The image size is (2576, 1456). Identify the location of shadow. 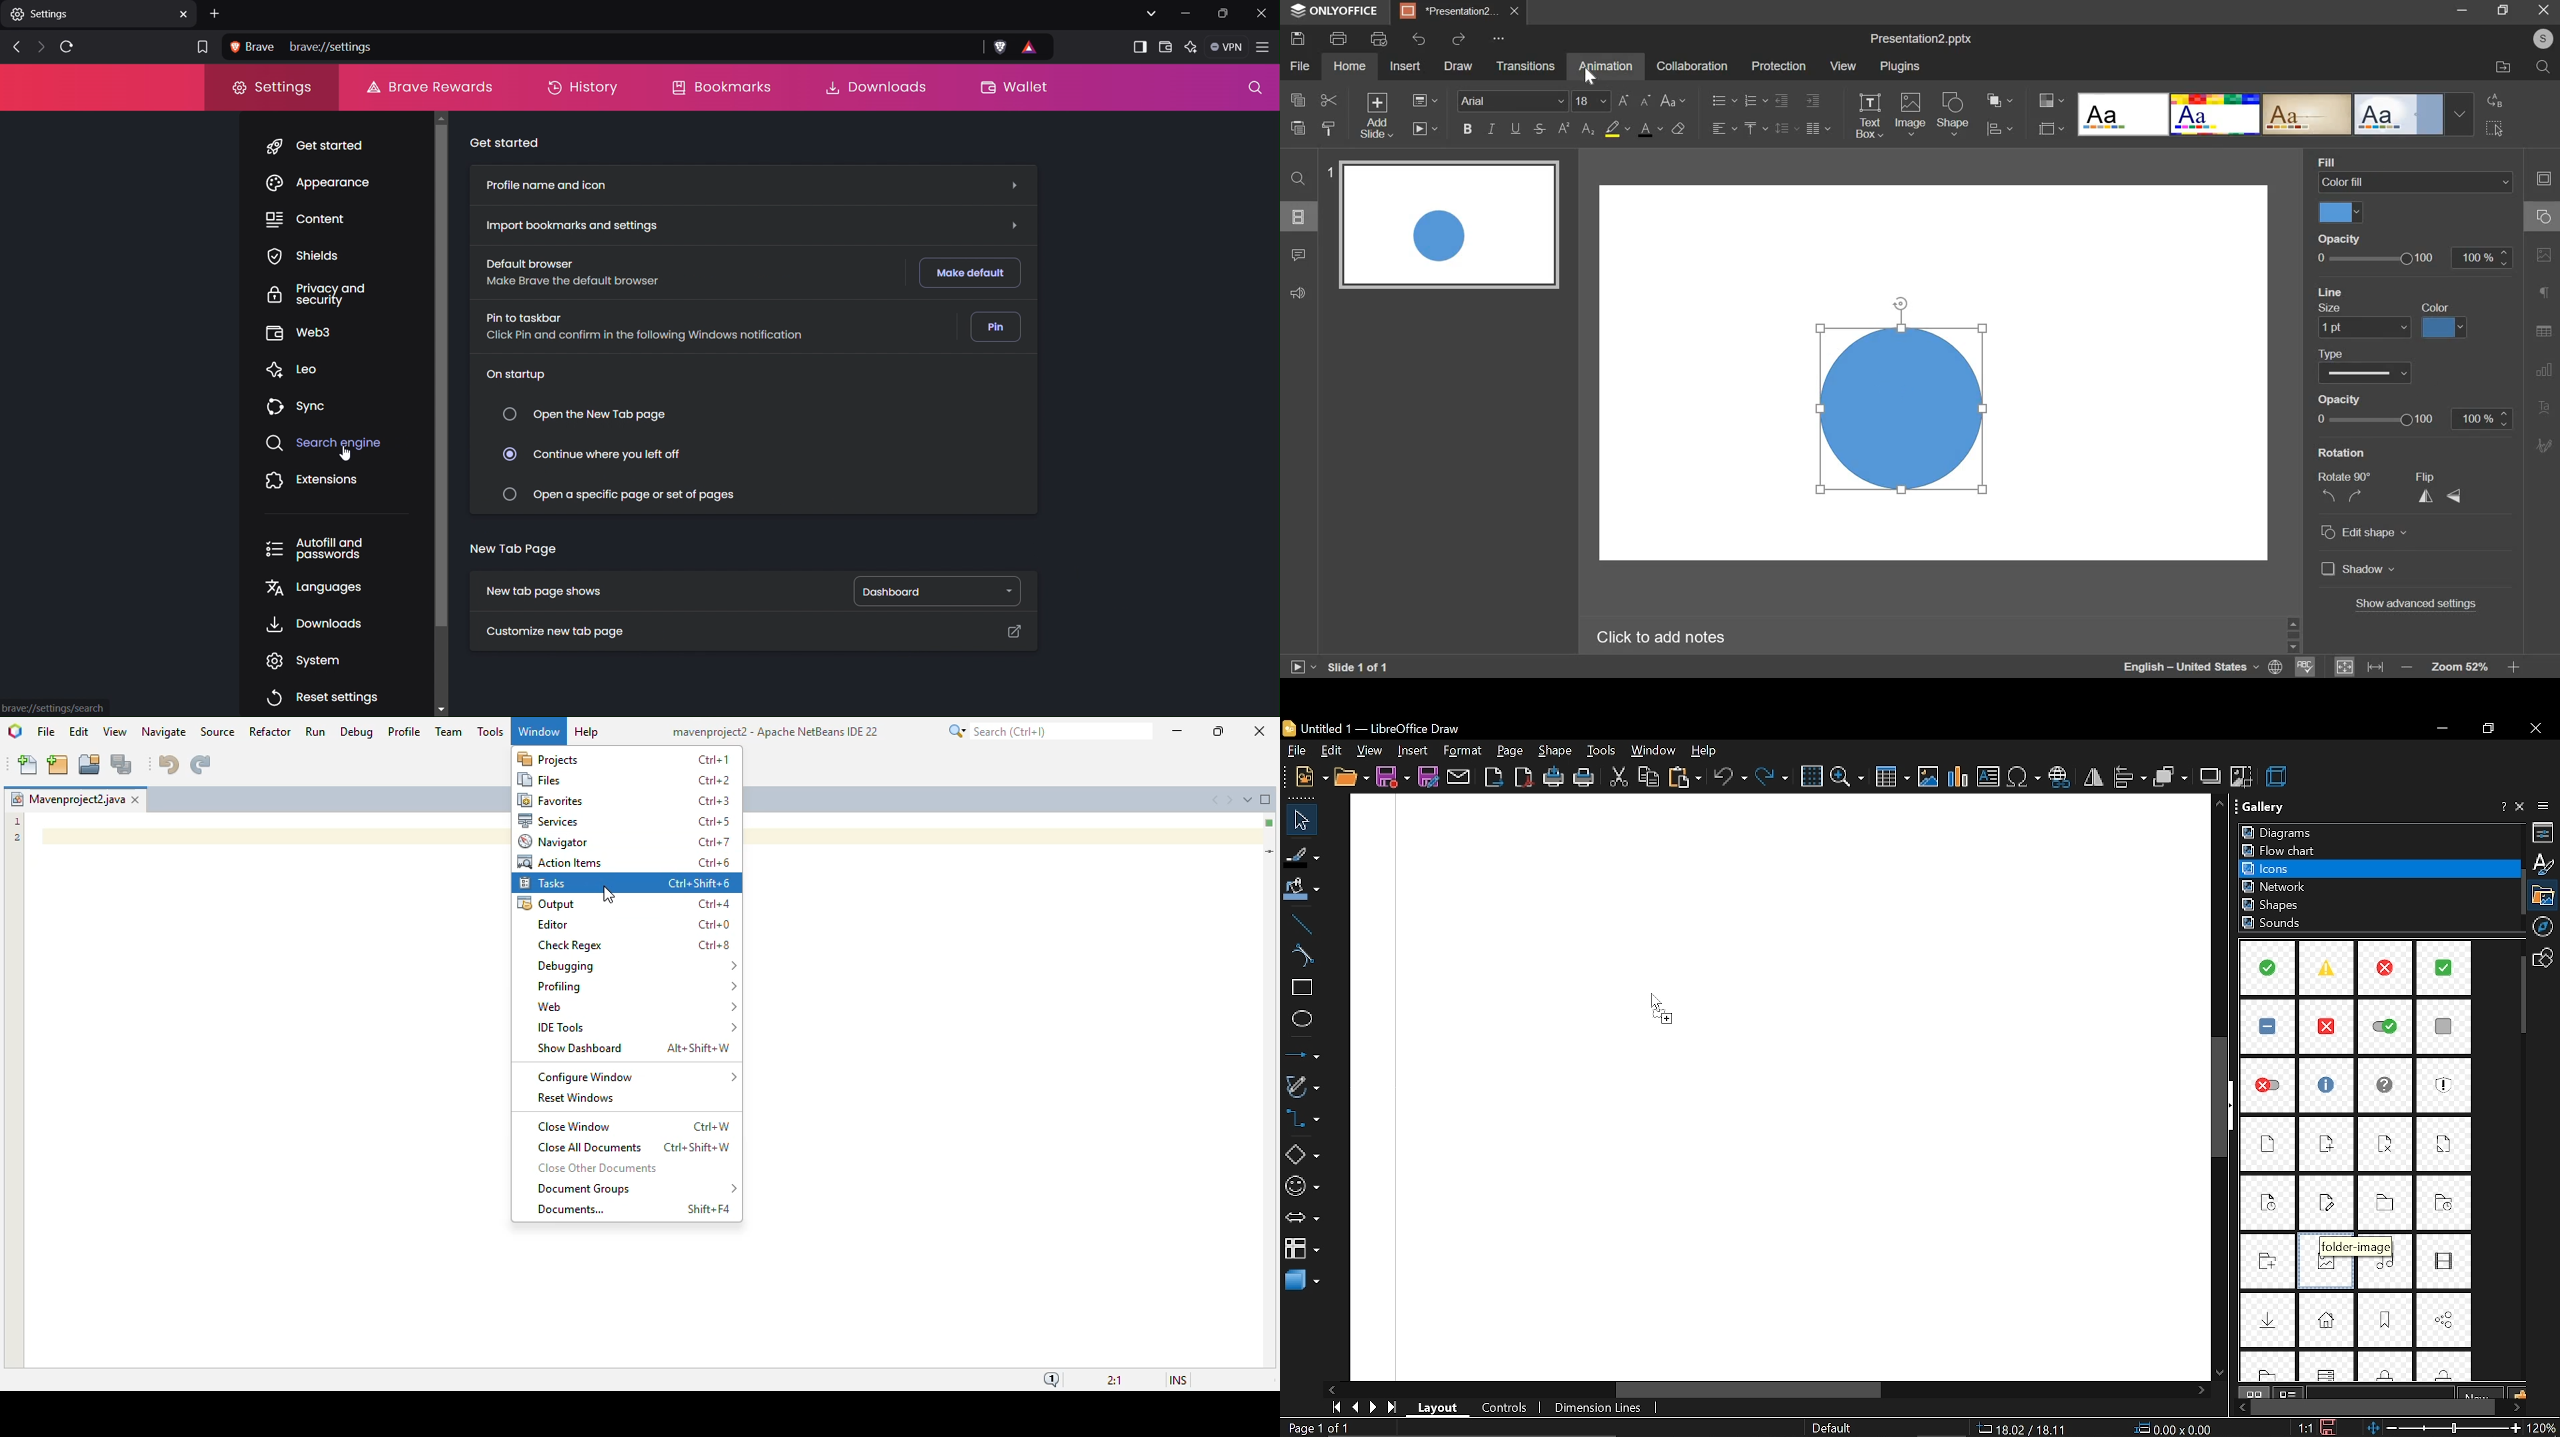
(2360, 571).